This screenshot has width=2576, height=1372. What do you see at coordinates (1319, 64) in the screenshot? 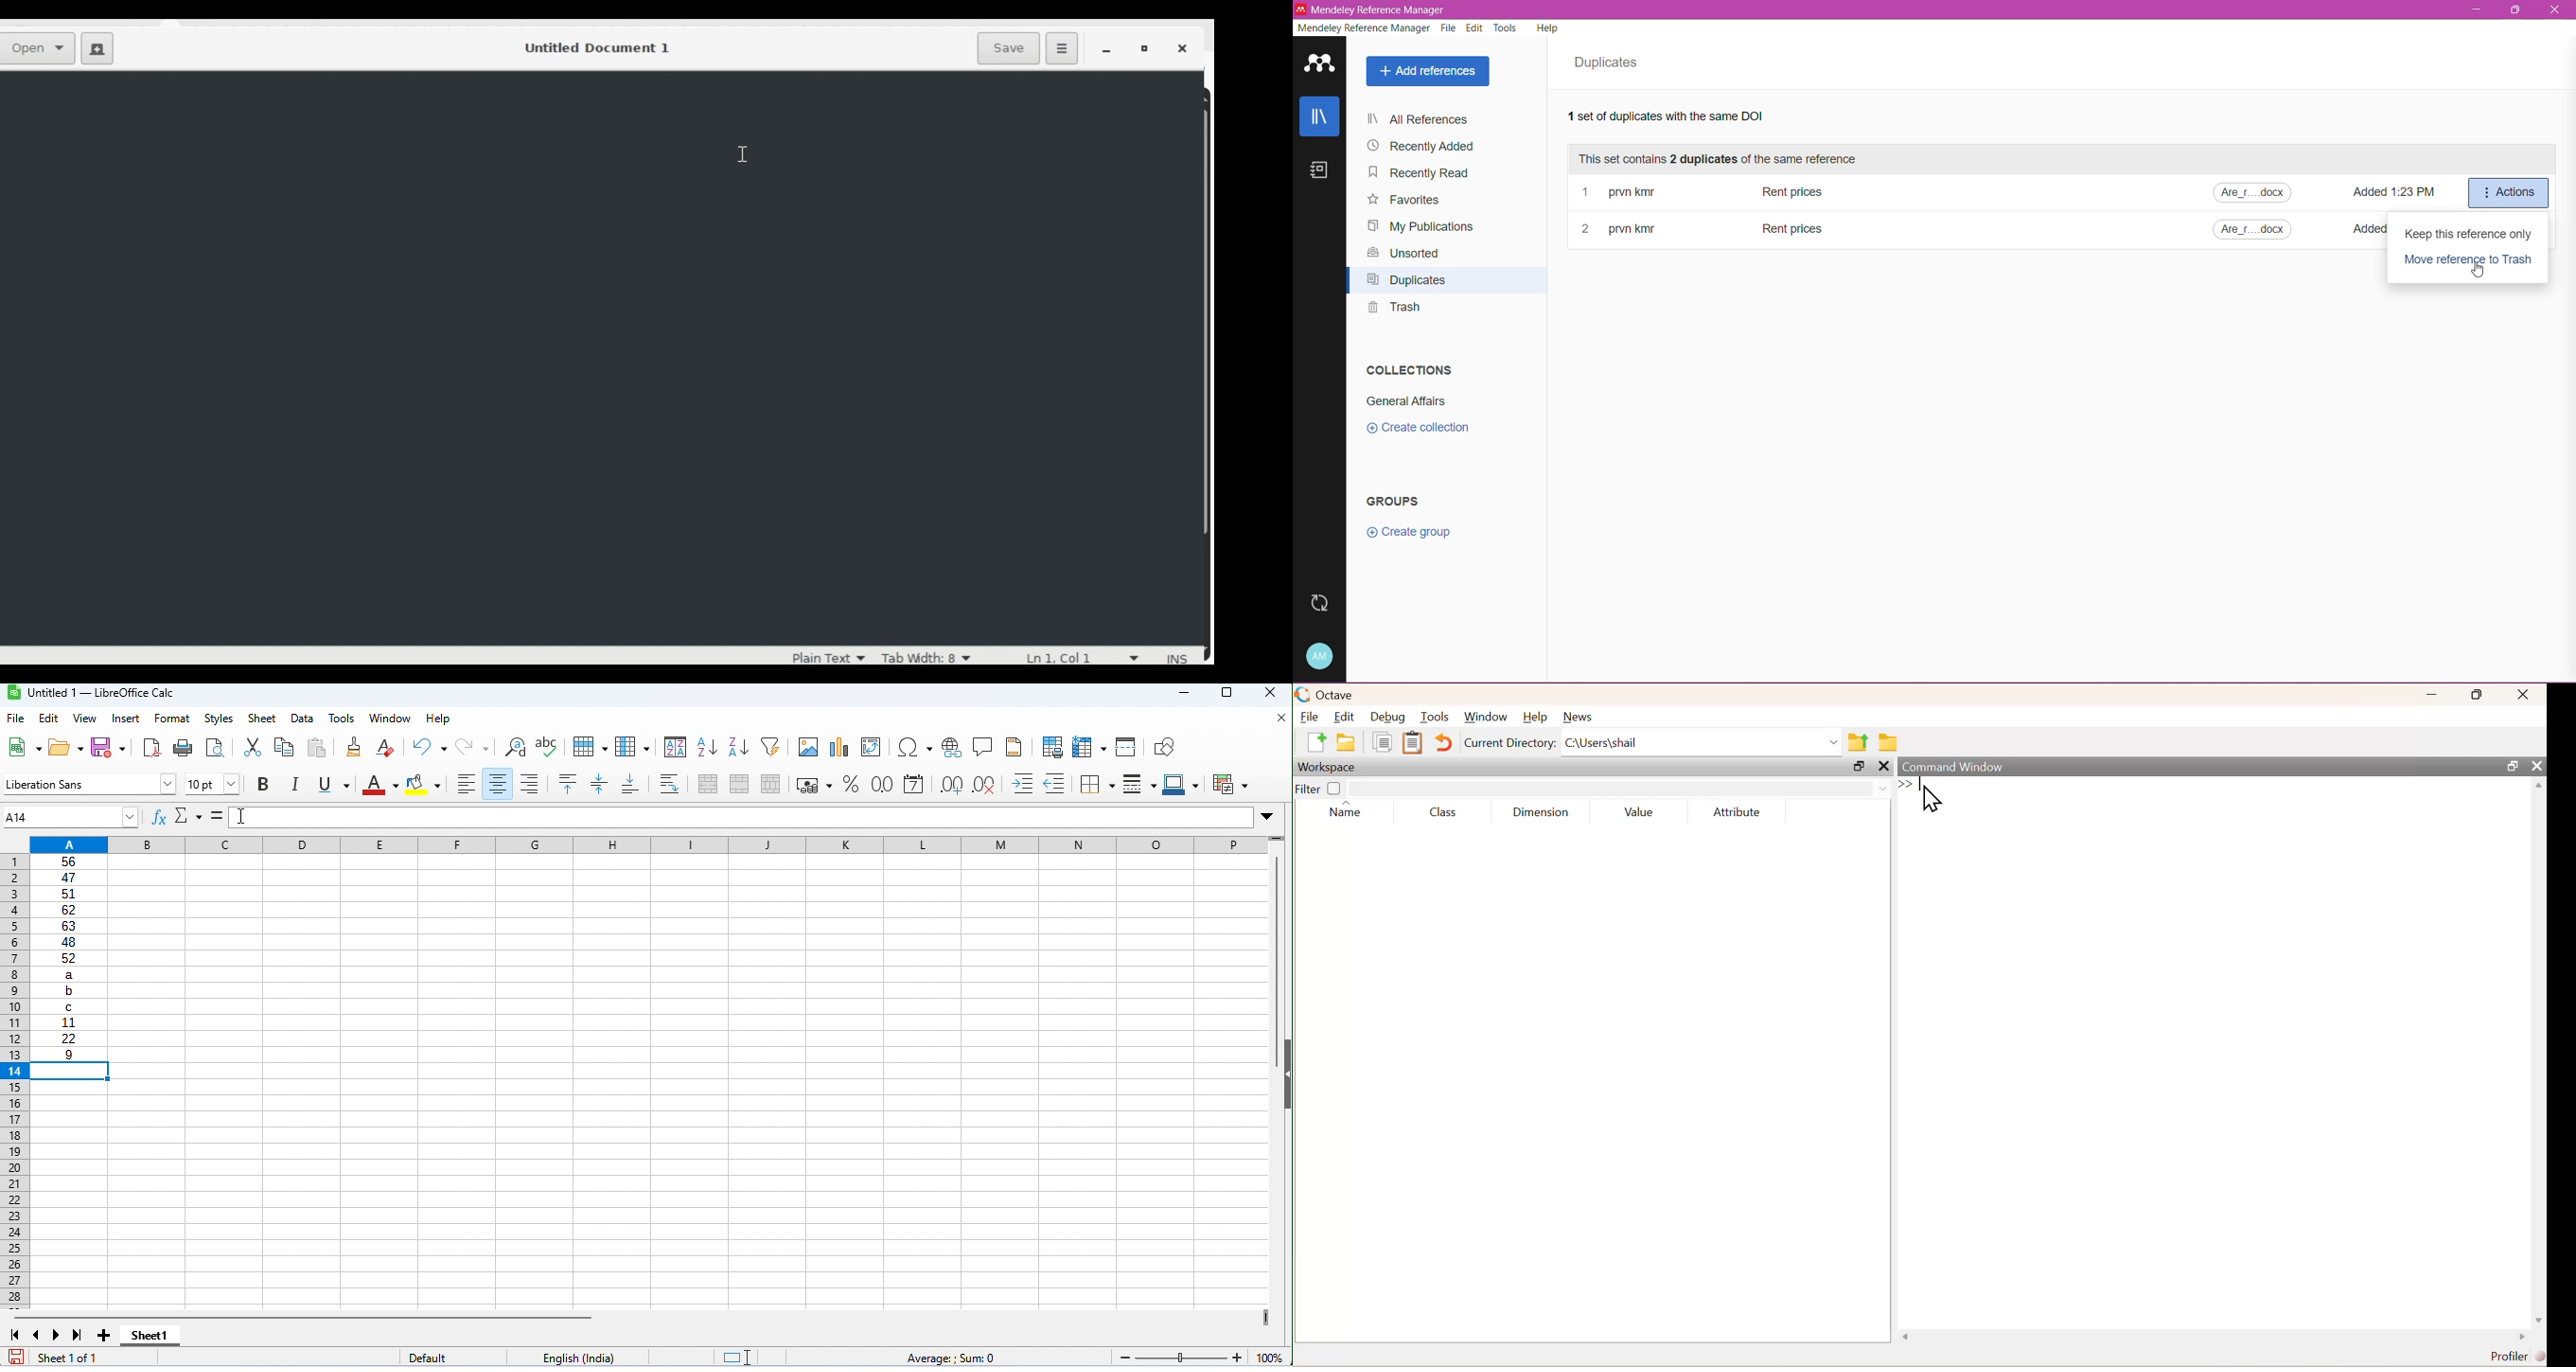
I see `Application Logo` at bounding box center [1319, 64].